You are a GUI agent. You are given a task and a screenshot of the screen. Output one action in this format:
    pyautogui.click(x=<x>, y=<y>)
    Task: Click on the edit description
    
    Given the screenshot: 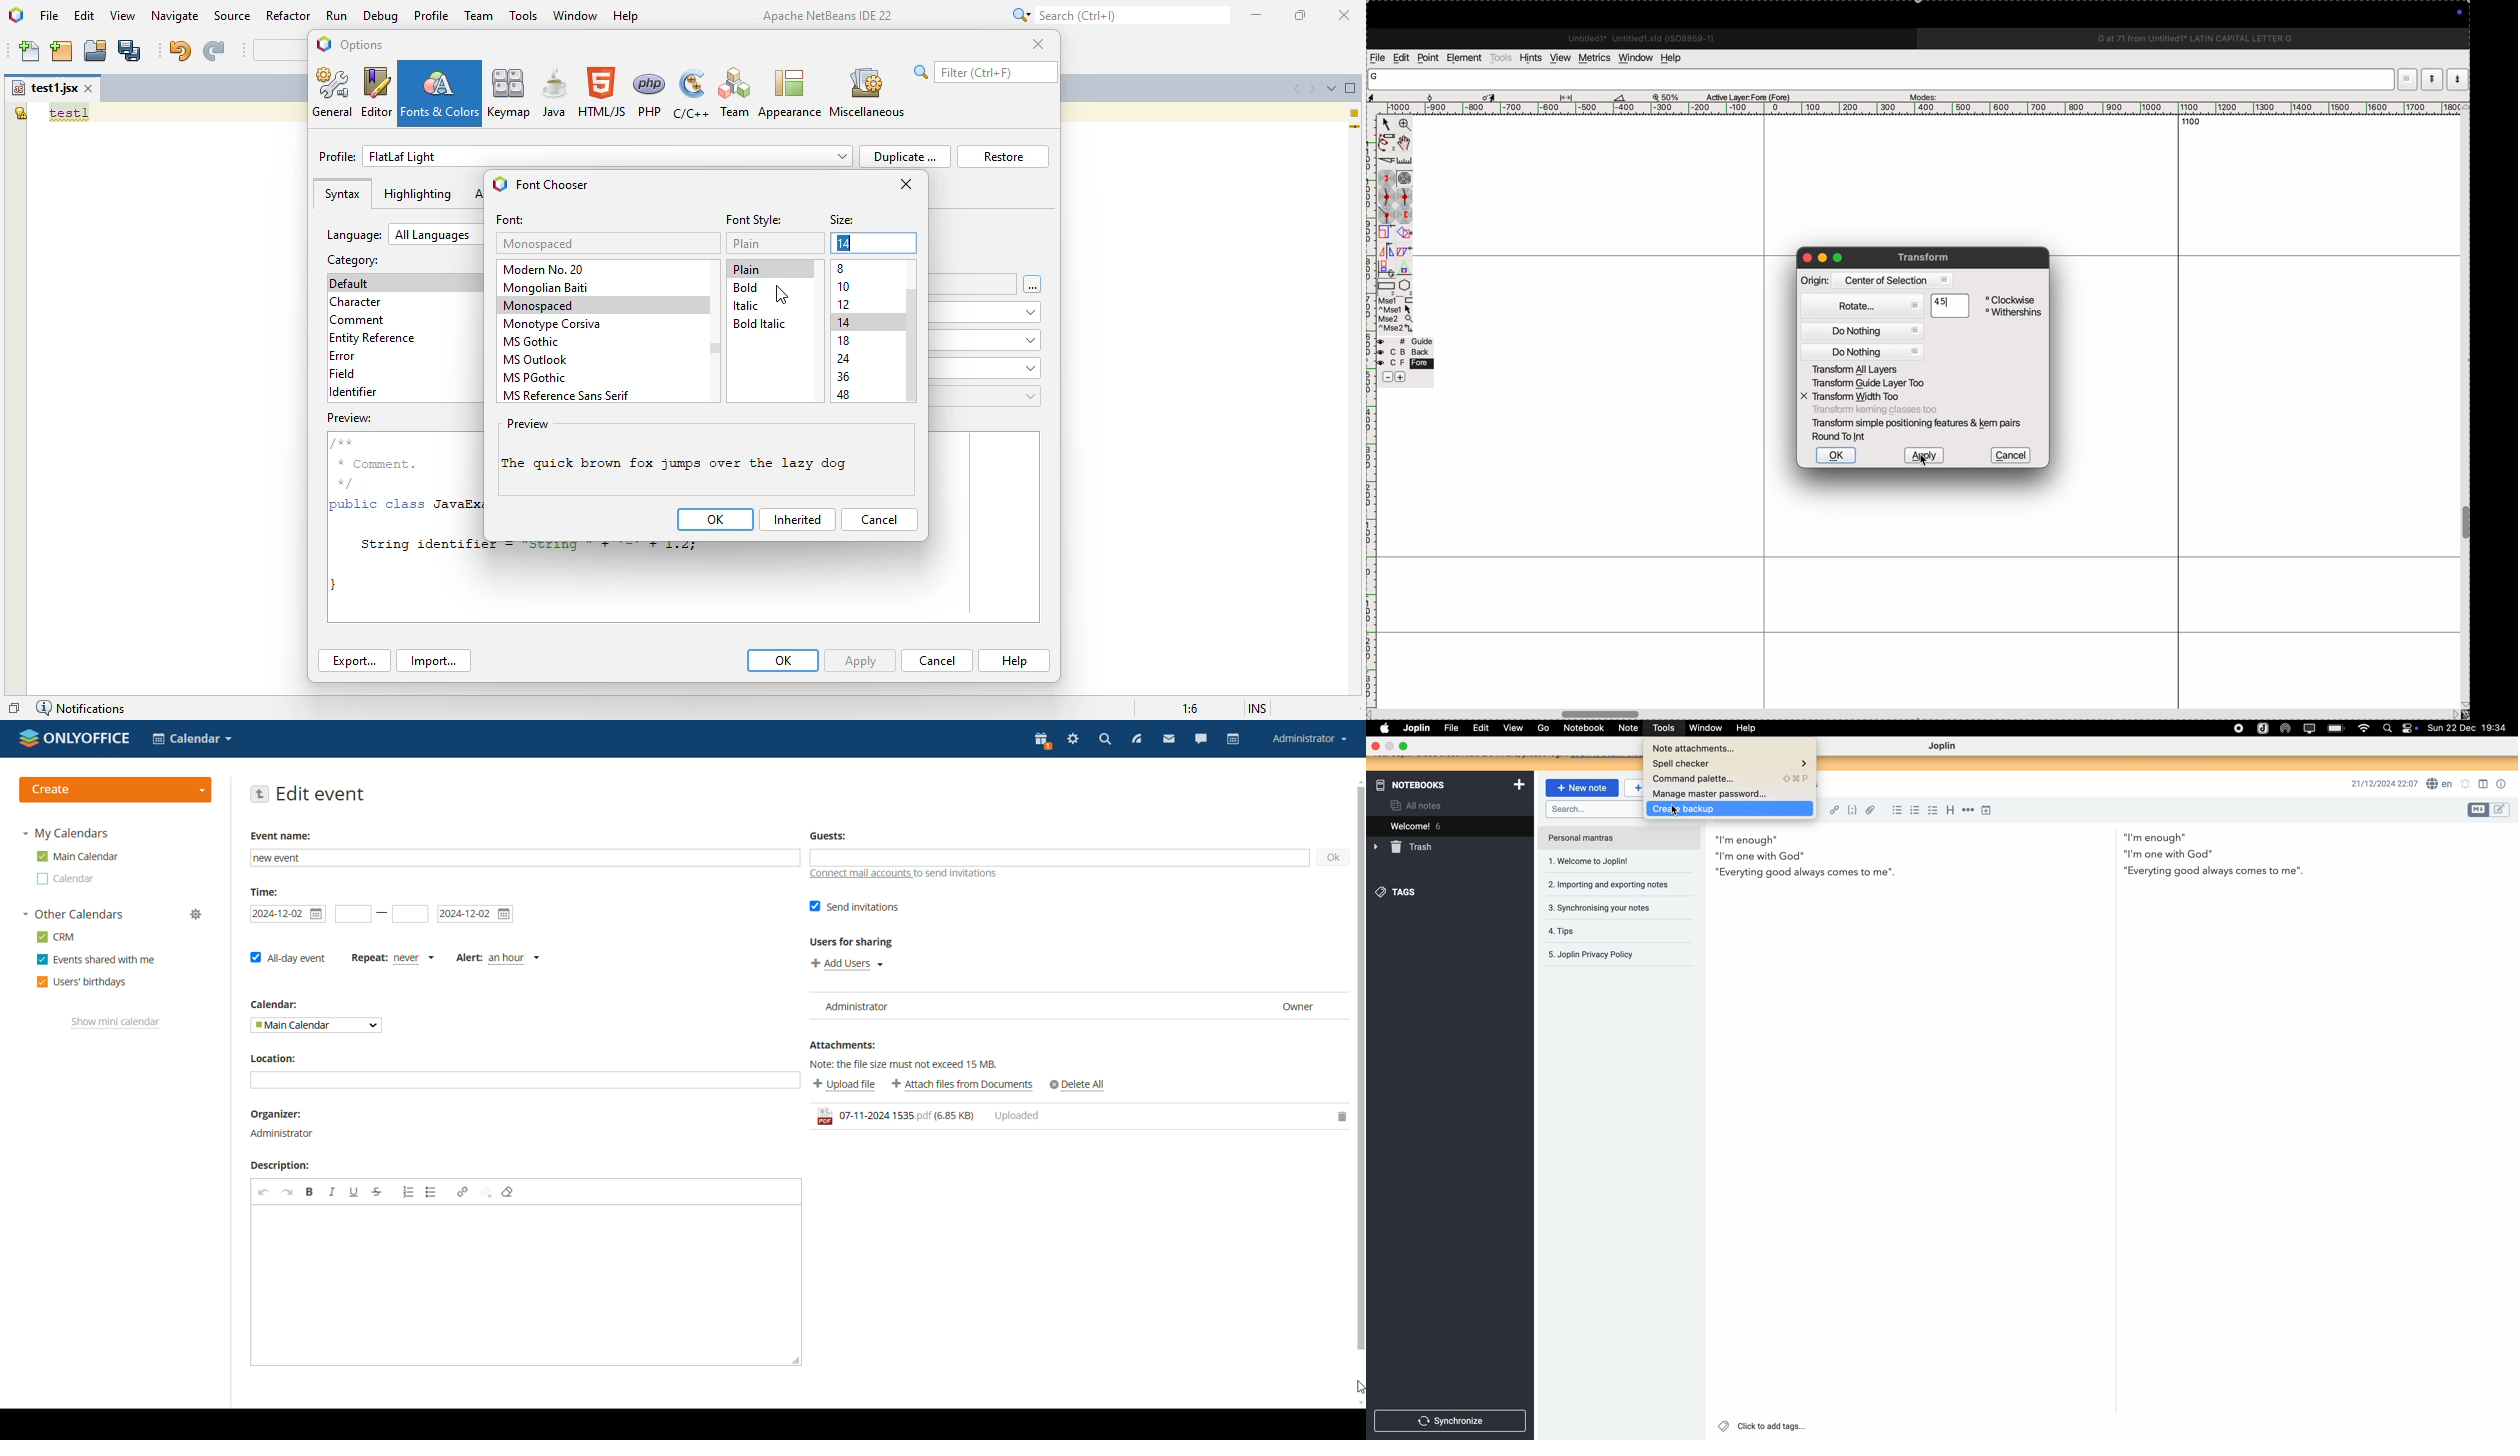 What is the action you would take?
    pyautogui.click(x=519, y=1286)
    